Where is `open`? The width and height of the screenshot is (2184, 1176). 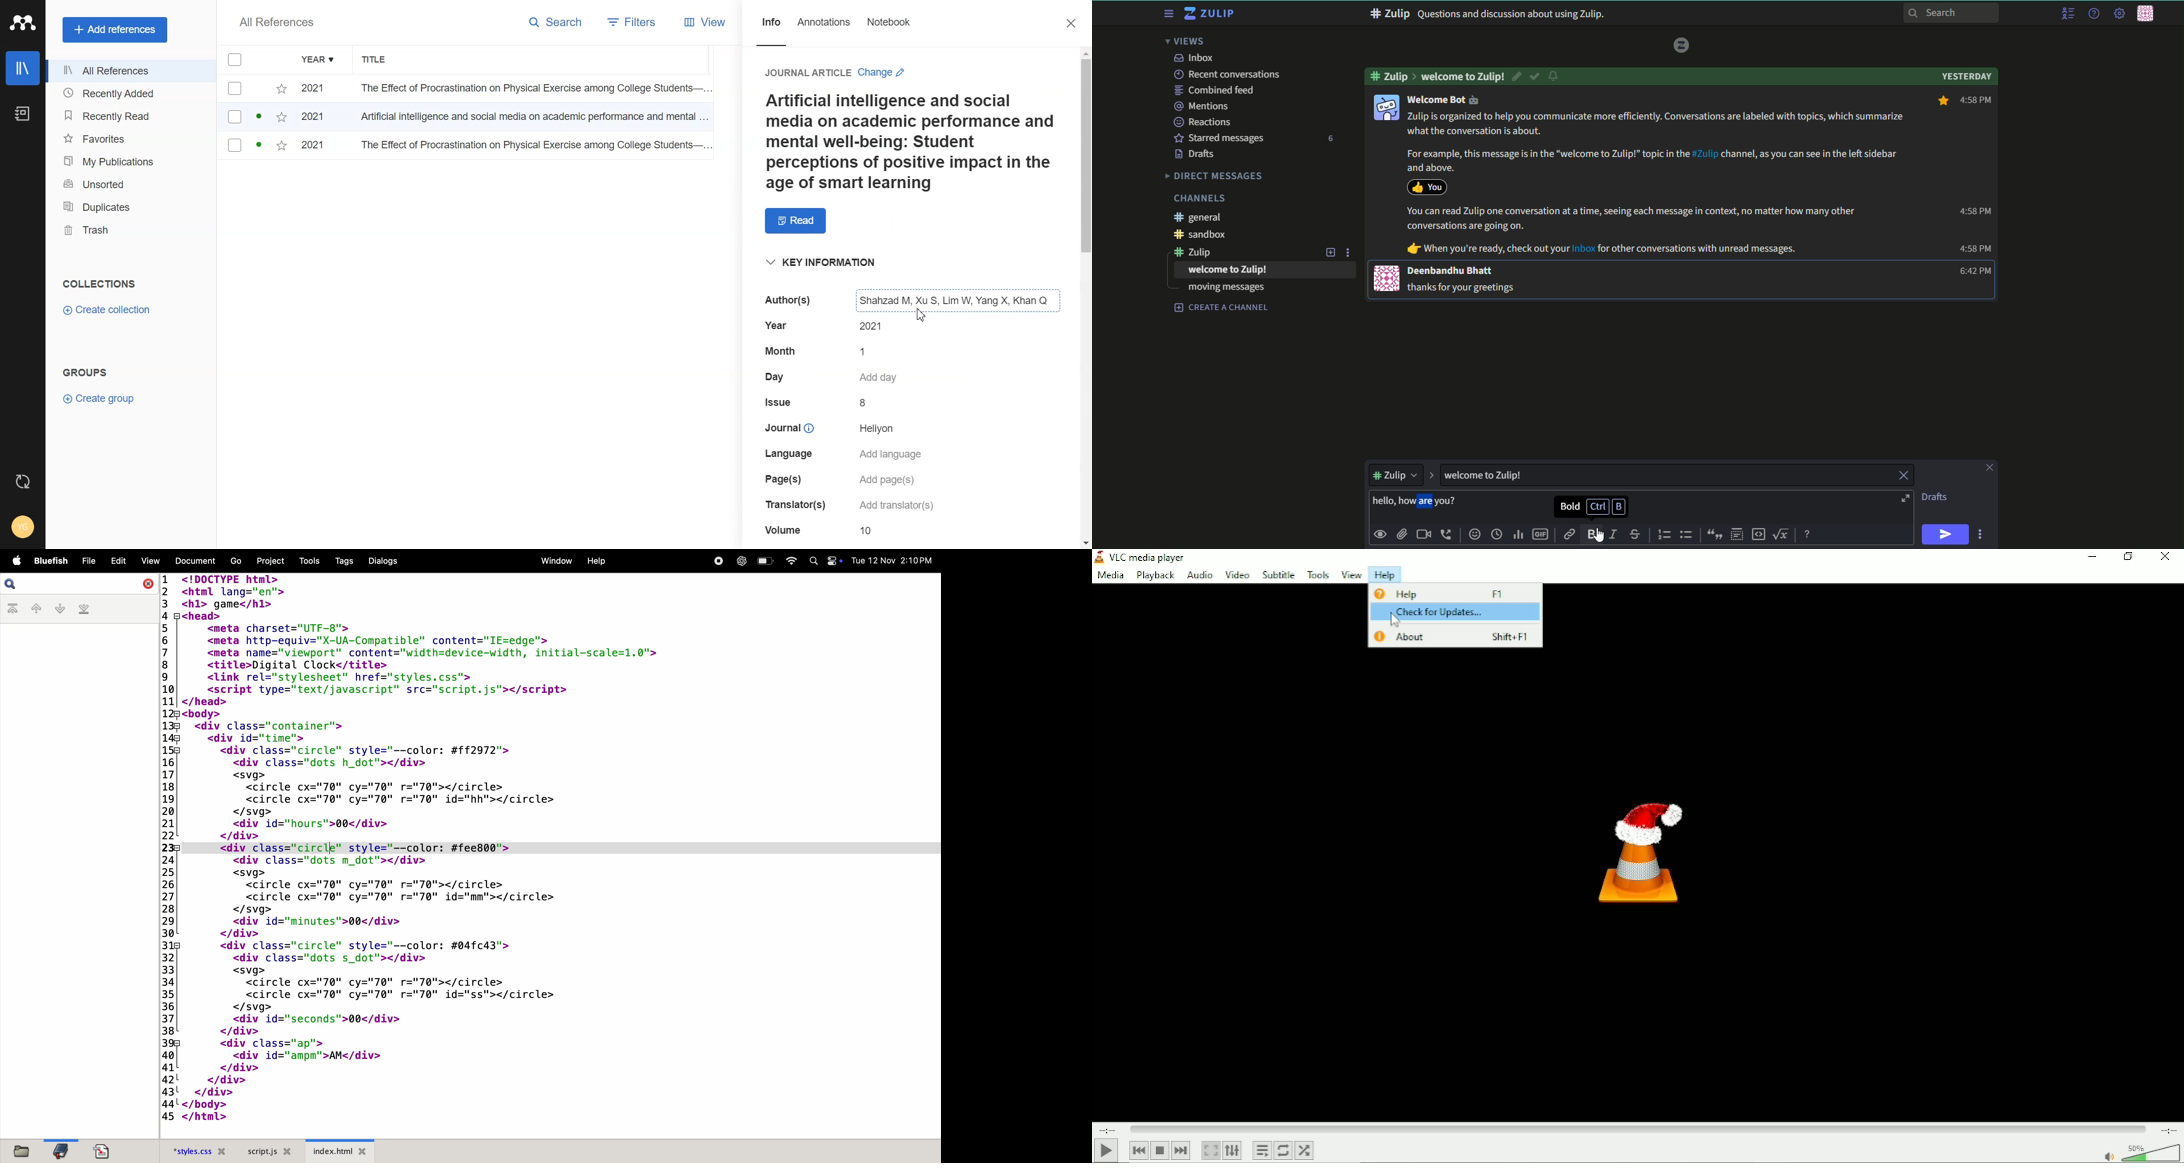
open is located at coordinates (1904, 500).